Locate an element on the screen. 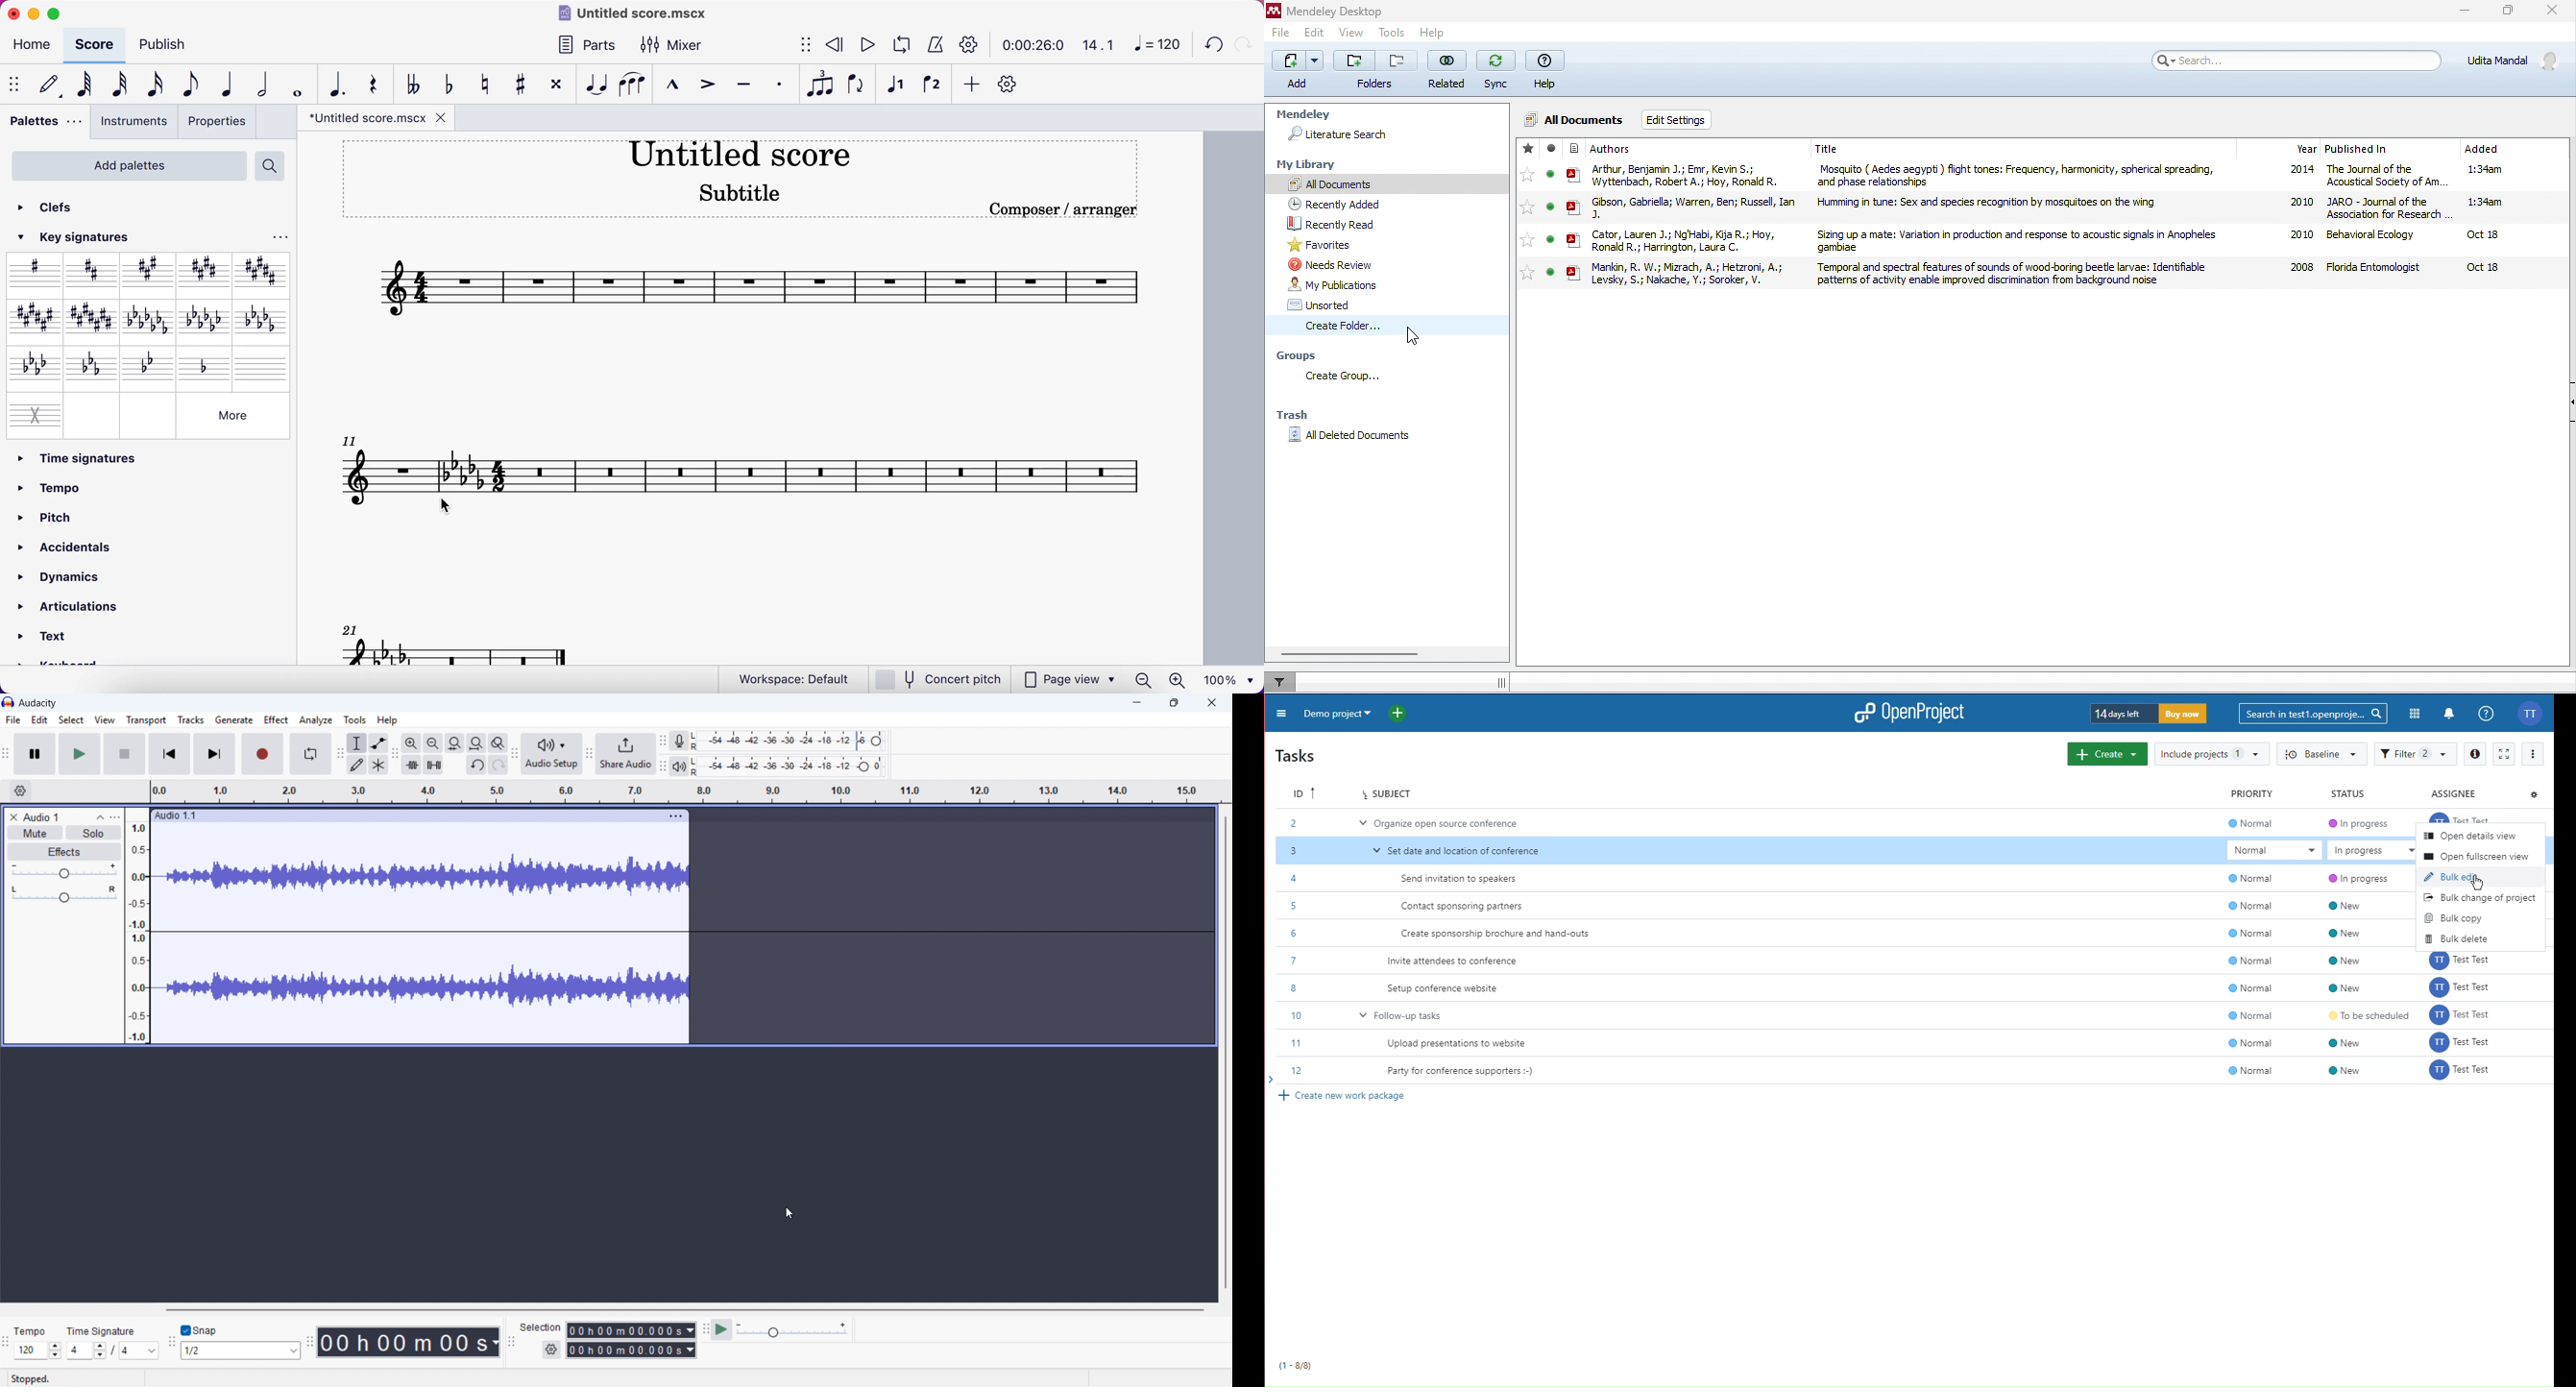  Pan - centre is located at coordinates (64, 895).